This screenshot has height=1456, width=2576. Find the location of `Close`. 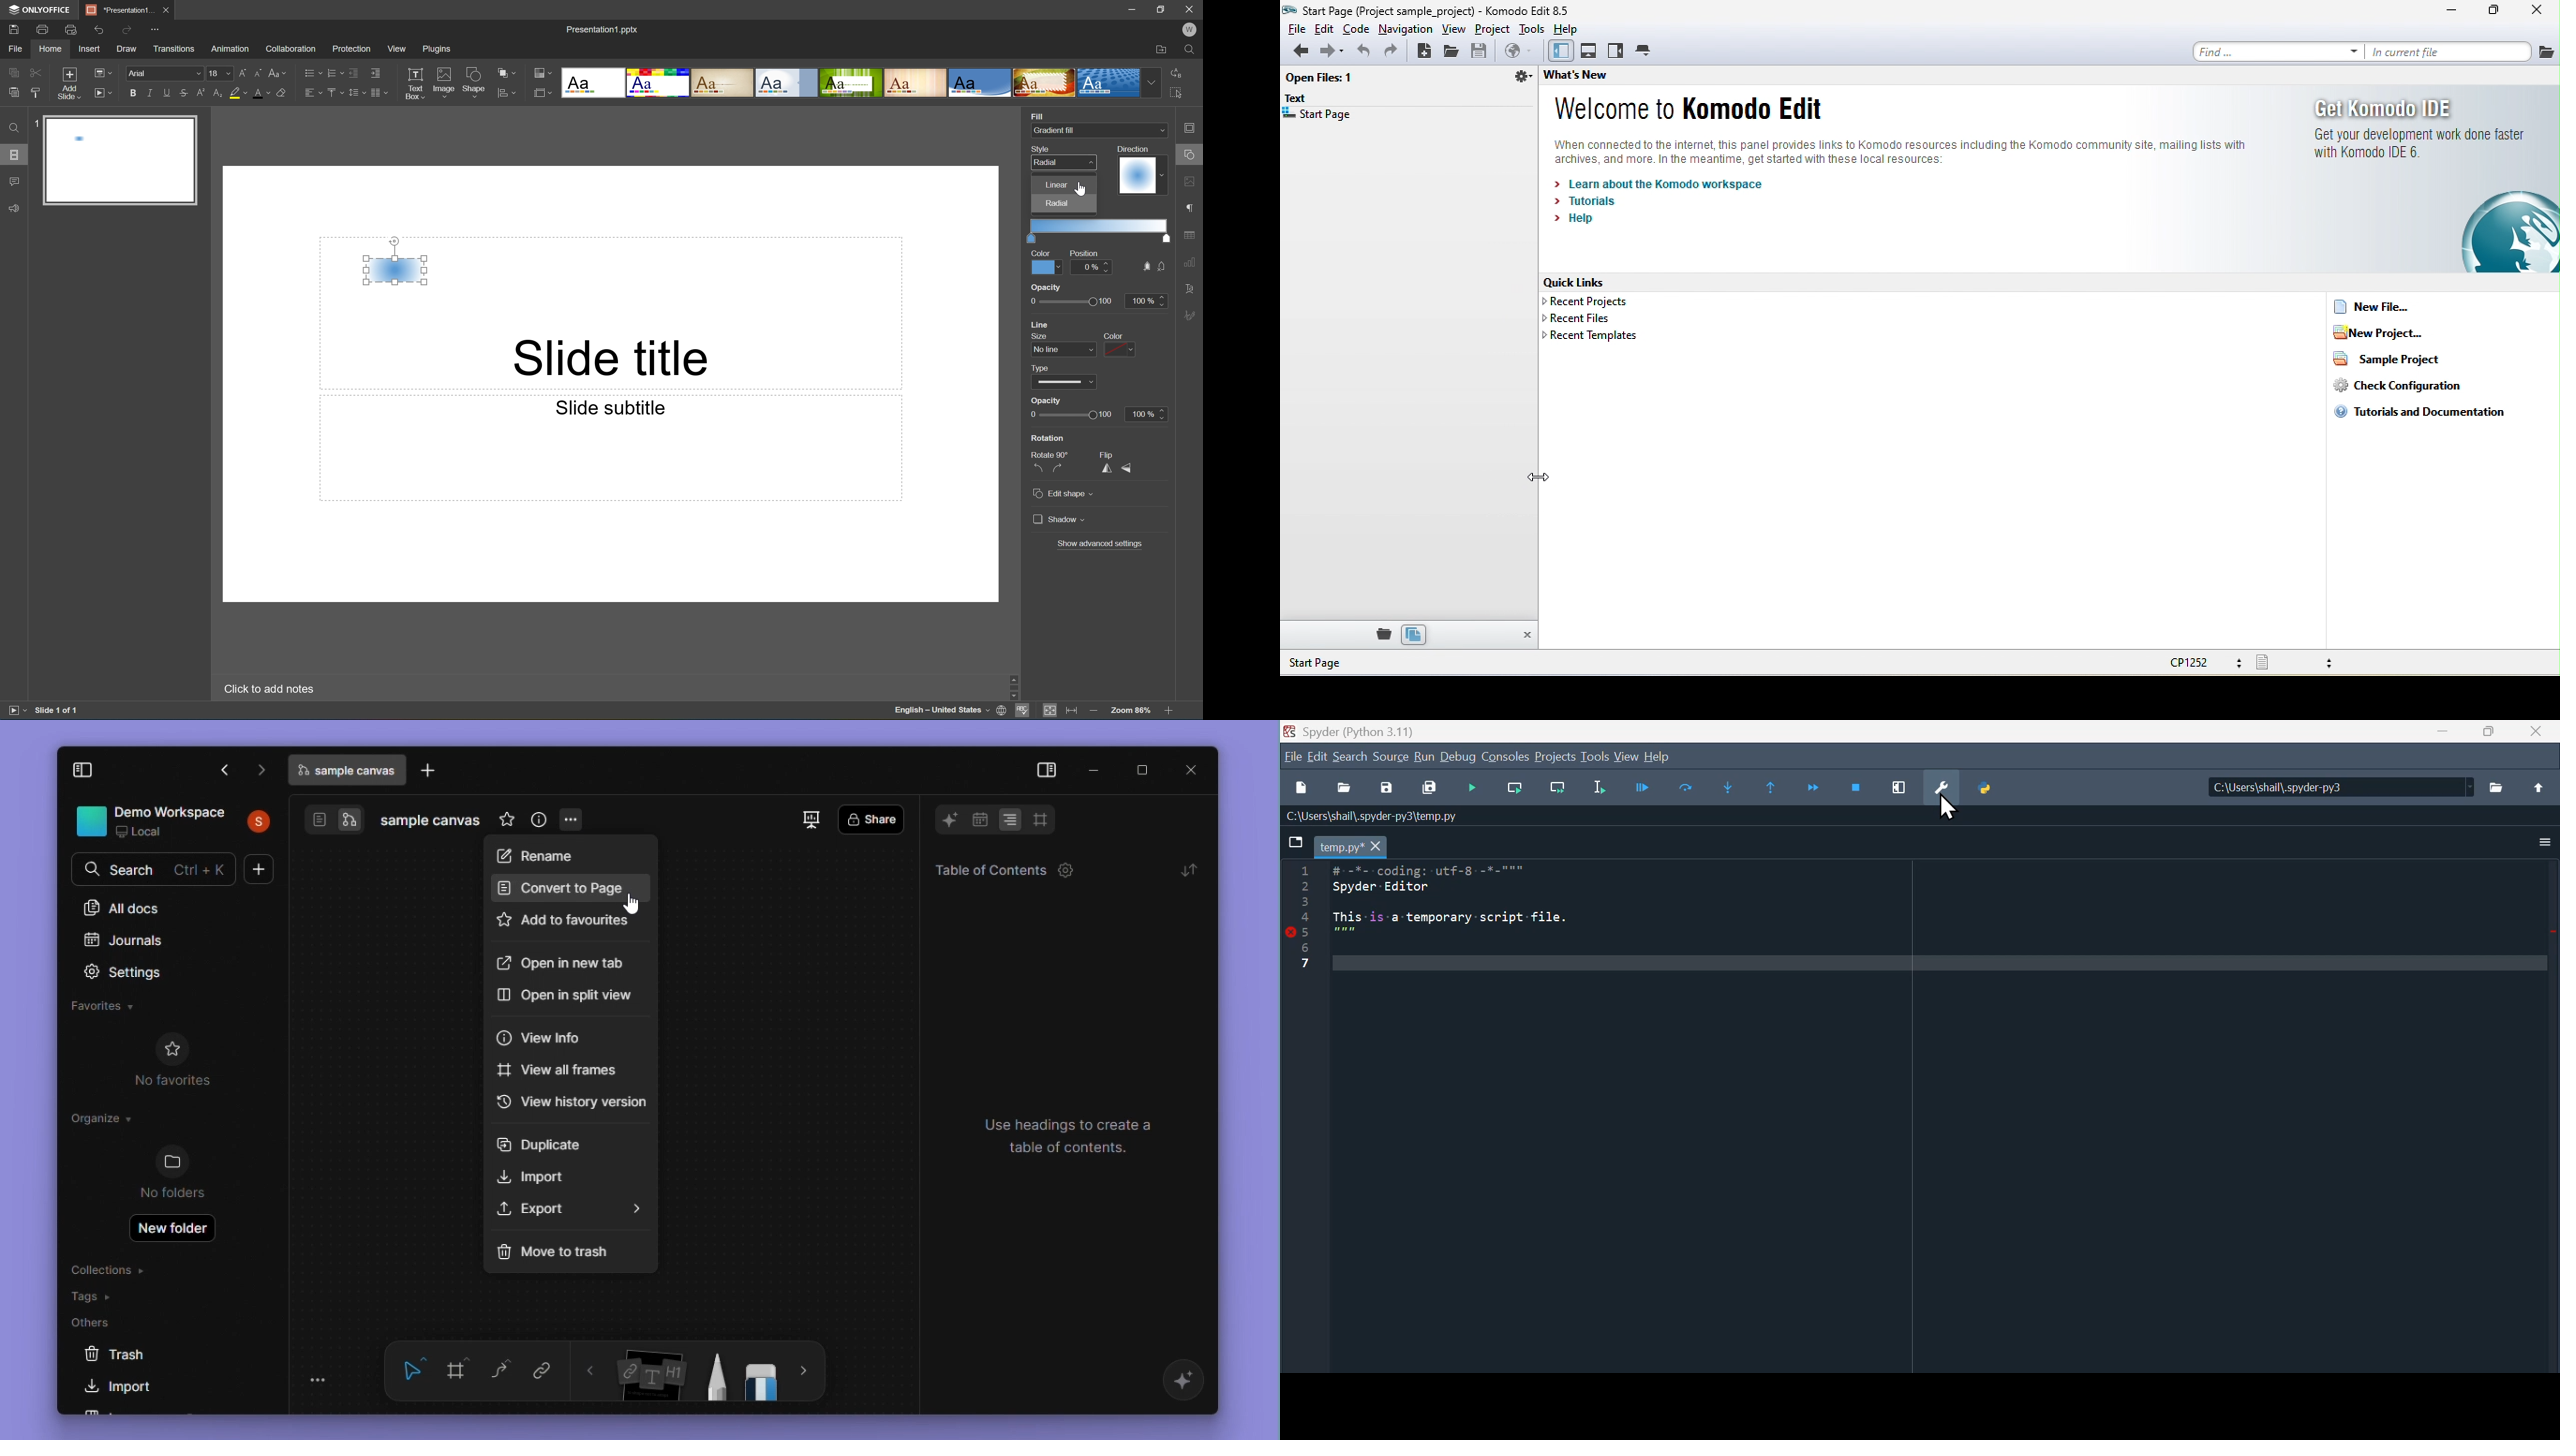

Close is located at coordinates (2540, 736).